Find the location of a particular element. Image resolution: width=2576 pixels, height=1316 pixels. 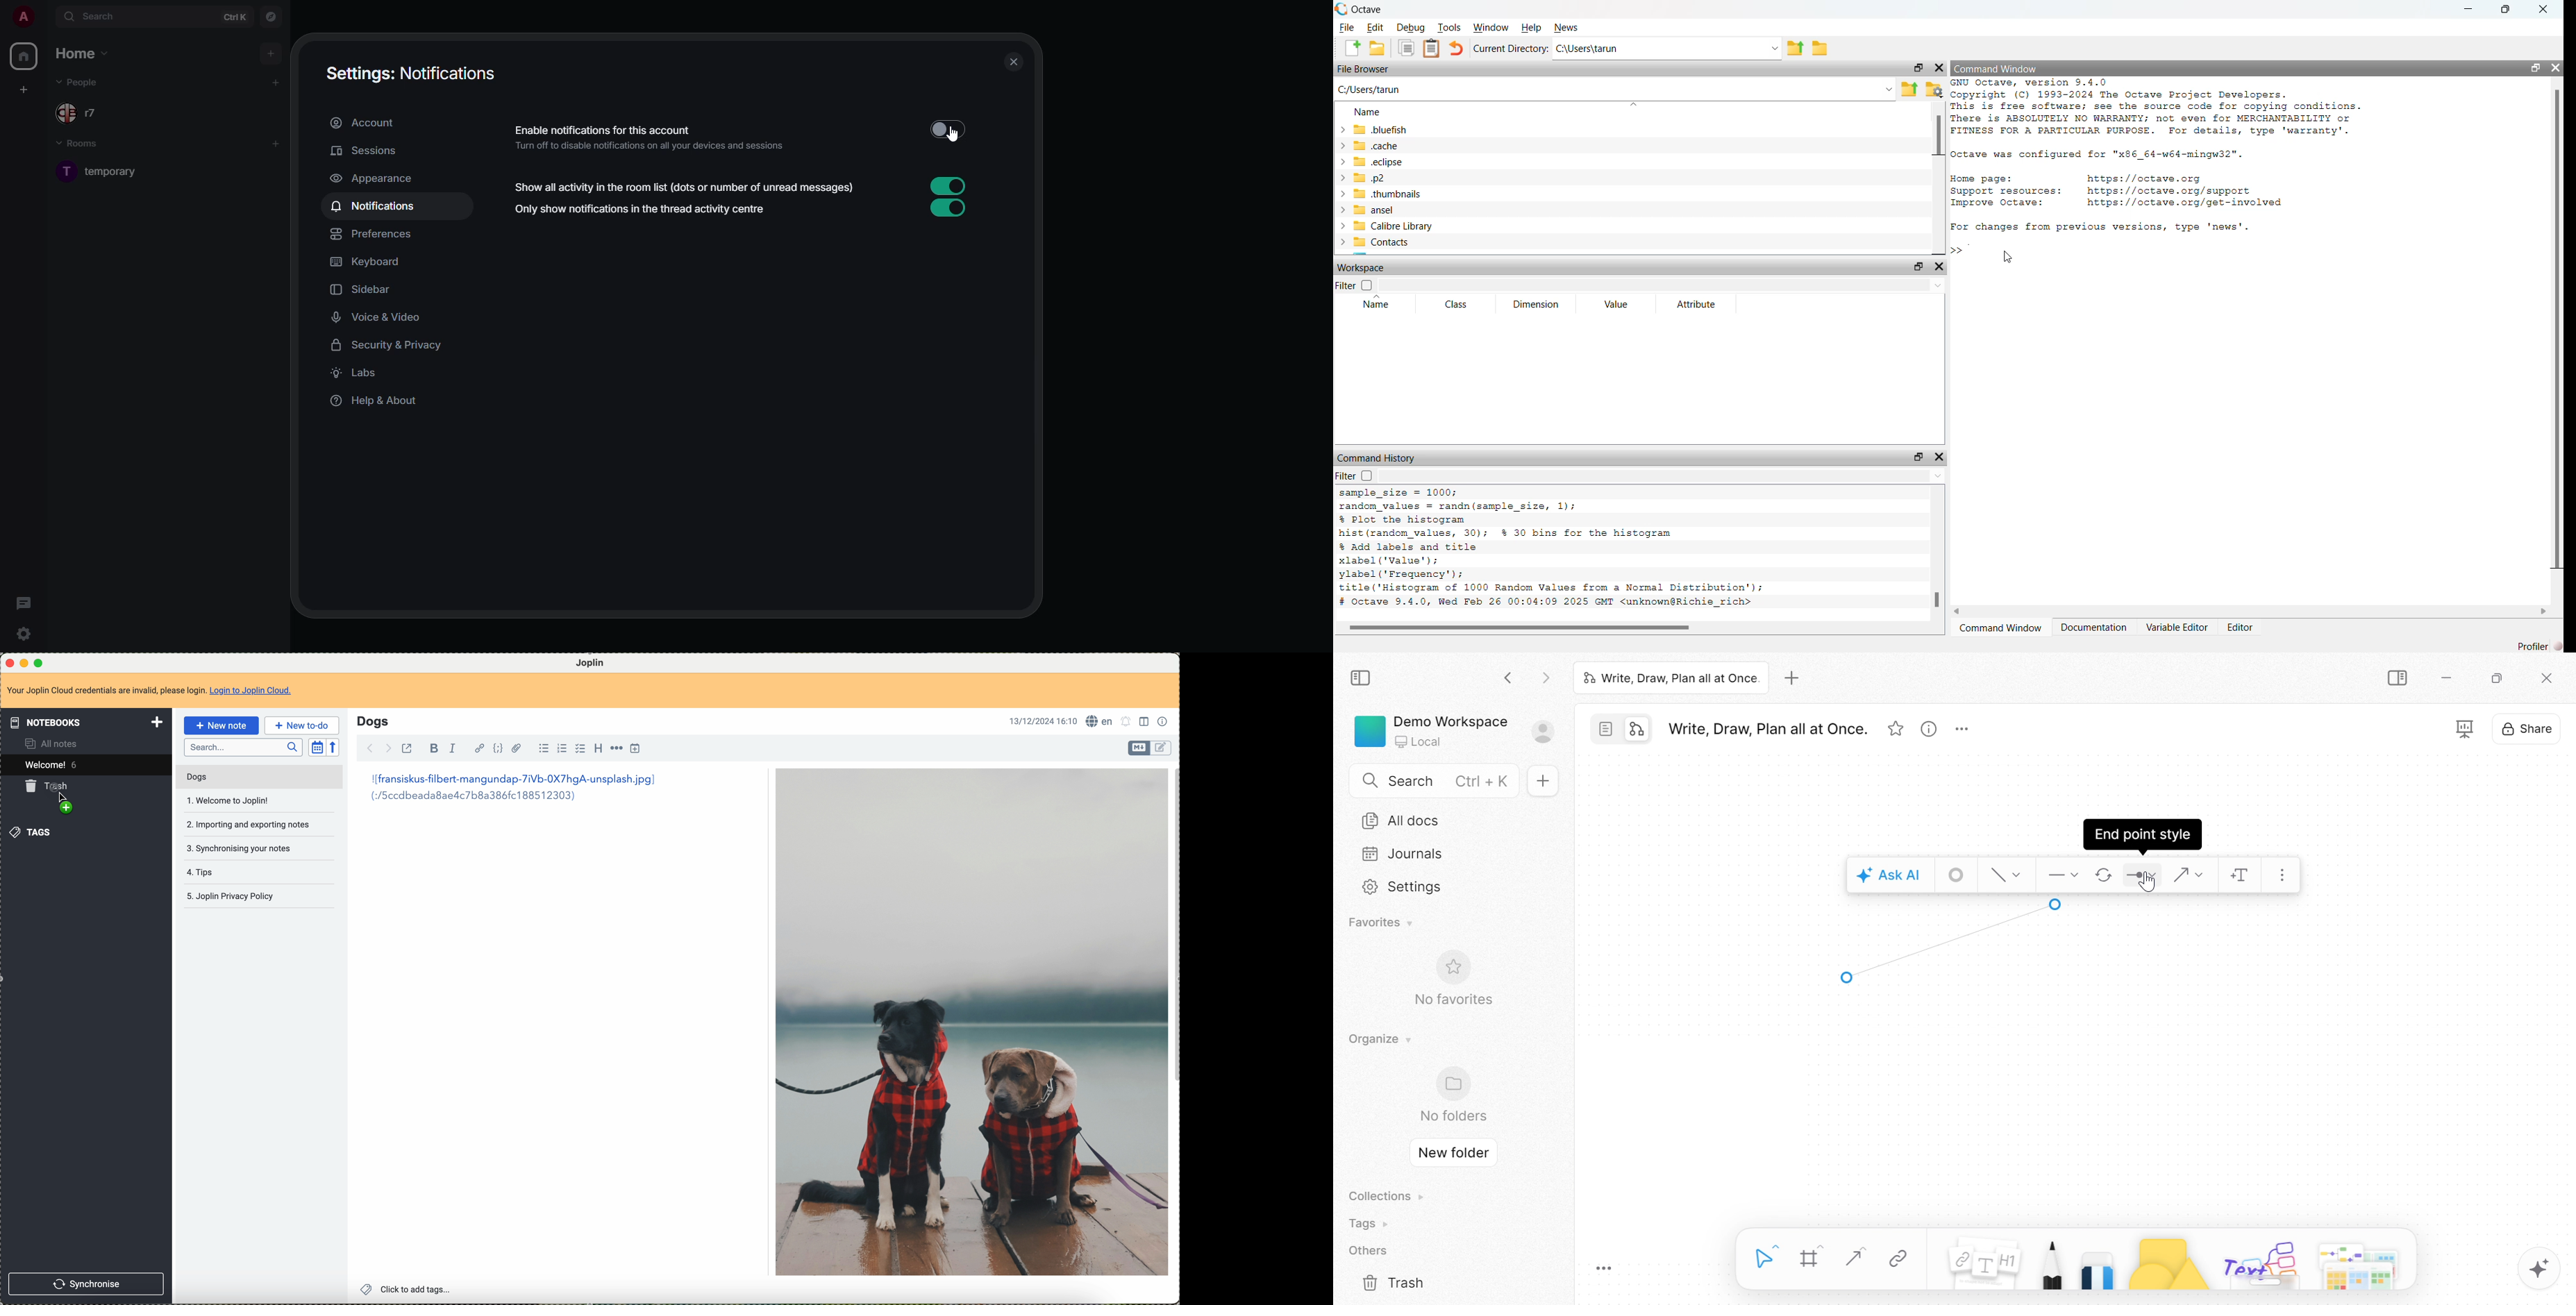

synchronise is located at coordinates (86, 1285).